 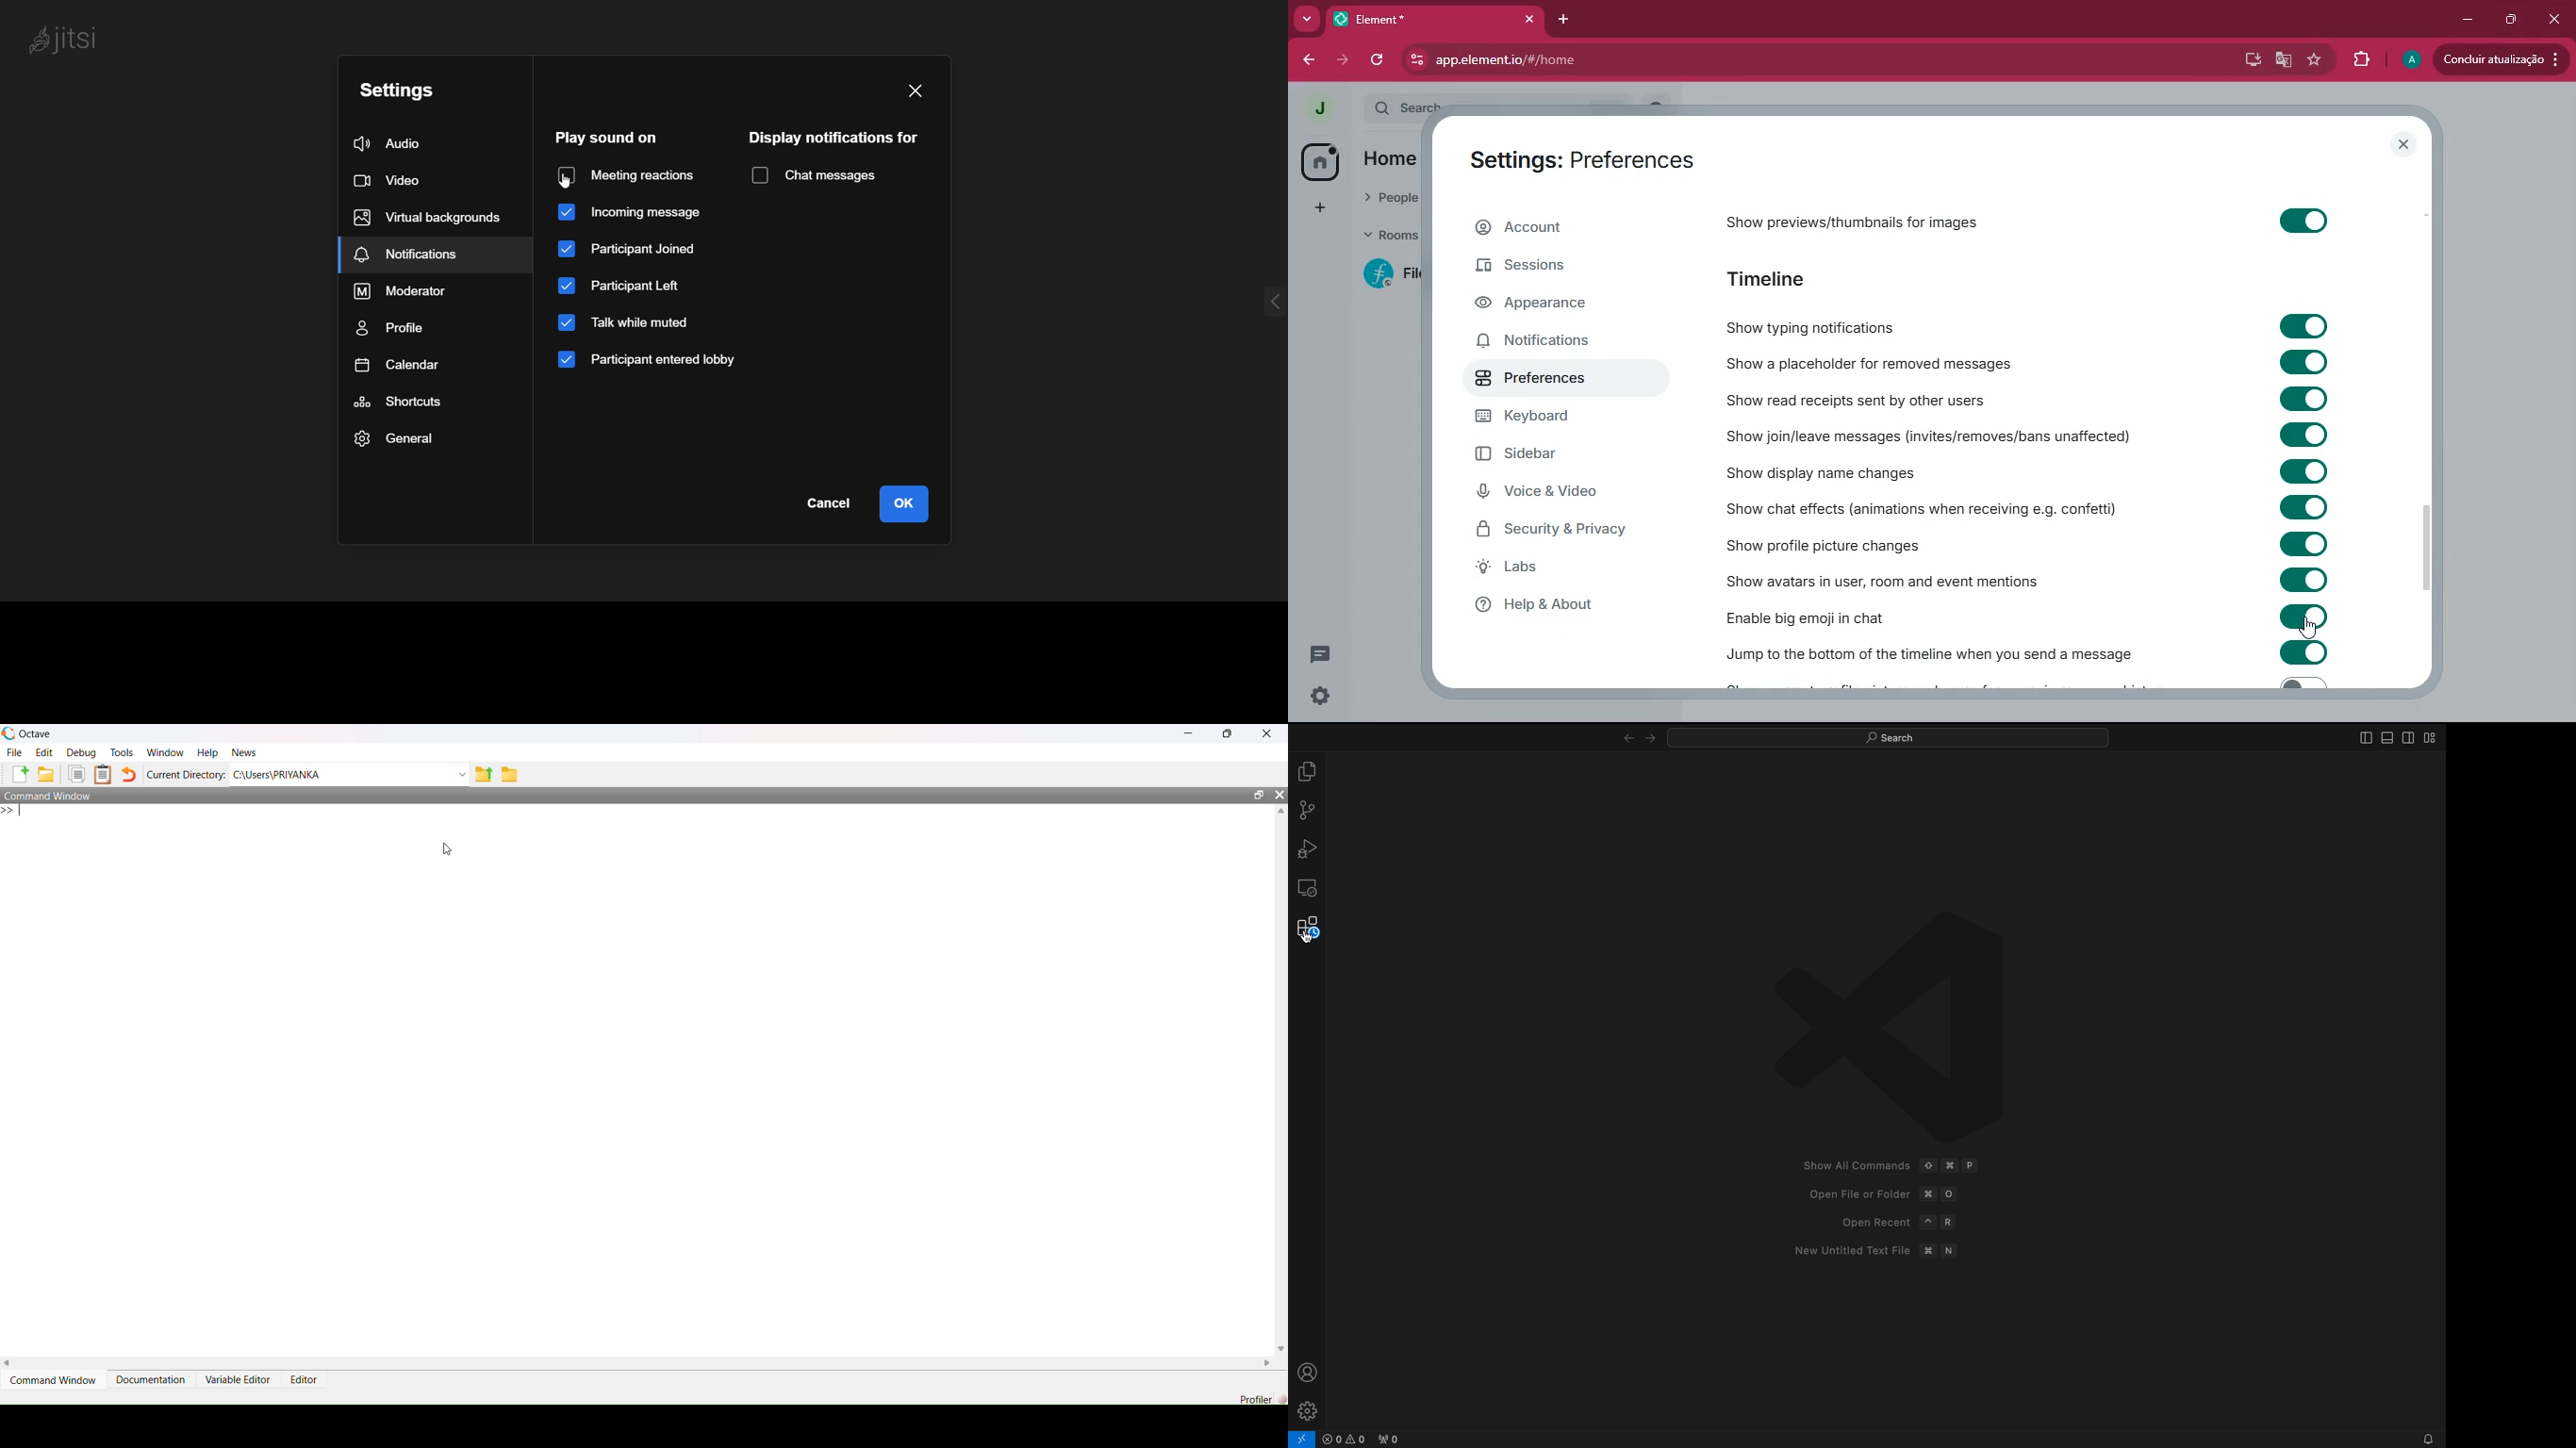 What do you see at coordinates (1922, 397) in the screenshot?
I see `show read receipts sent by other users` at bounding box center [1922, 397].